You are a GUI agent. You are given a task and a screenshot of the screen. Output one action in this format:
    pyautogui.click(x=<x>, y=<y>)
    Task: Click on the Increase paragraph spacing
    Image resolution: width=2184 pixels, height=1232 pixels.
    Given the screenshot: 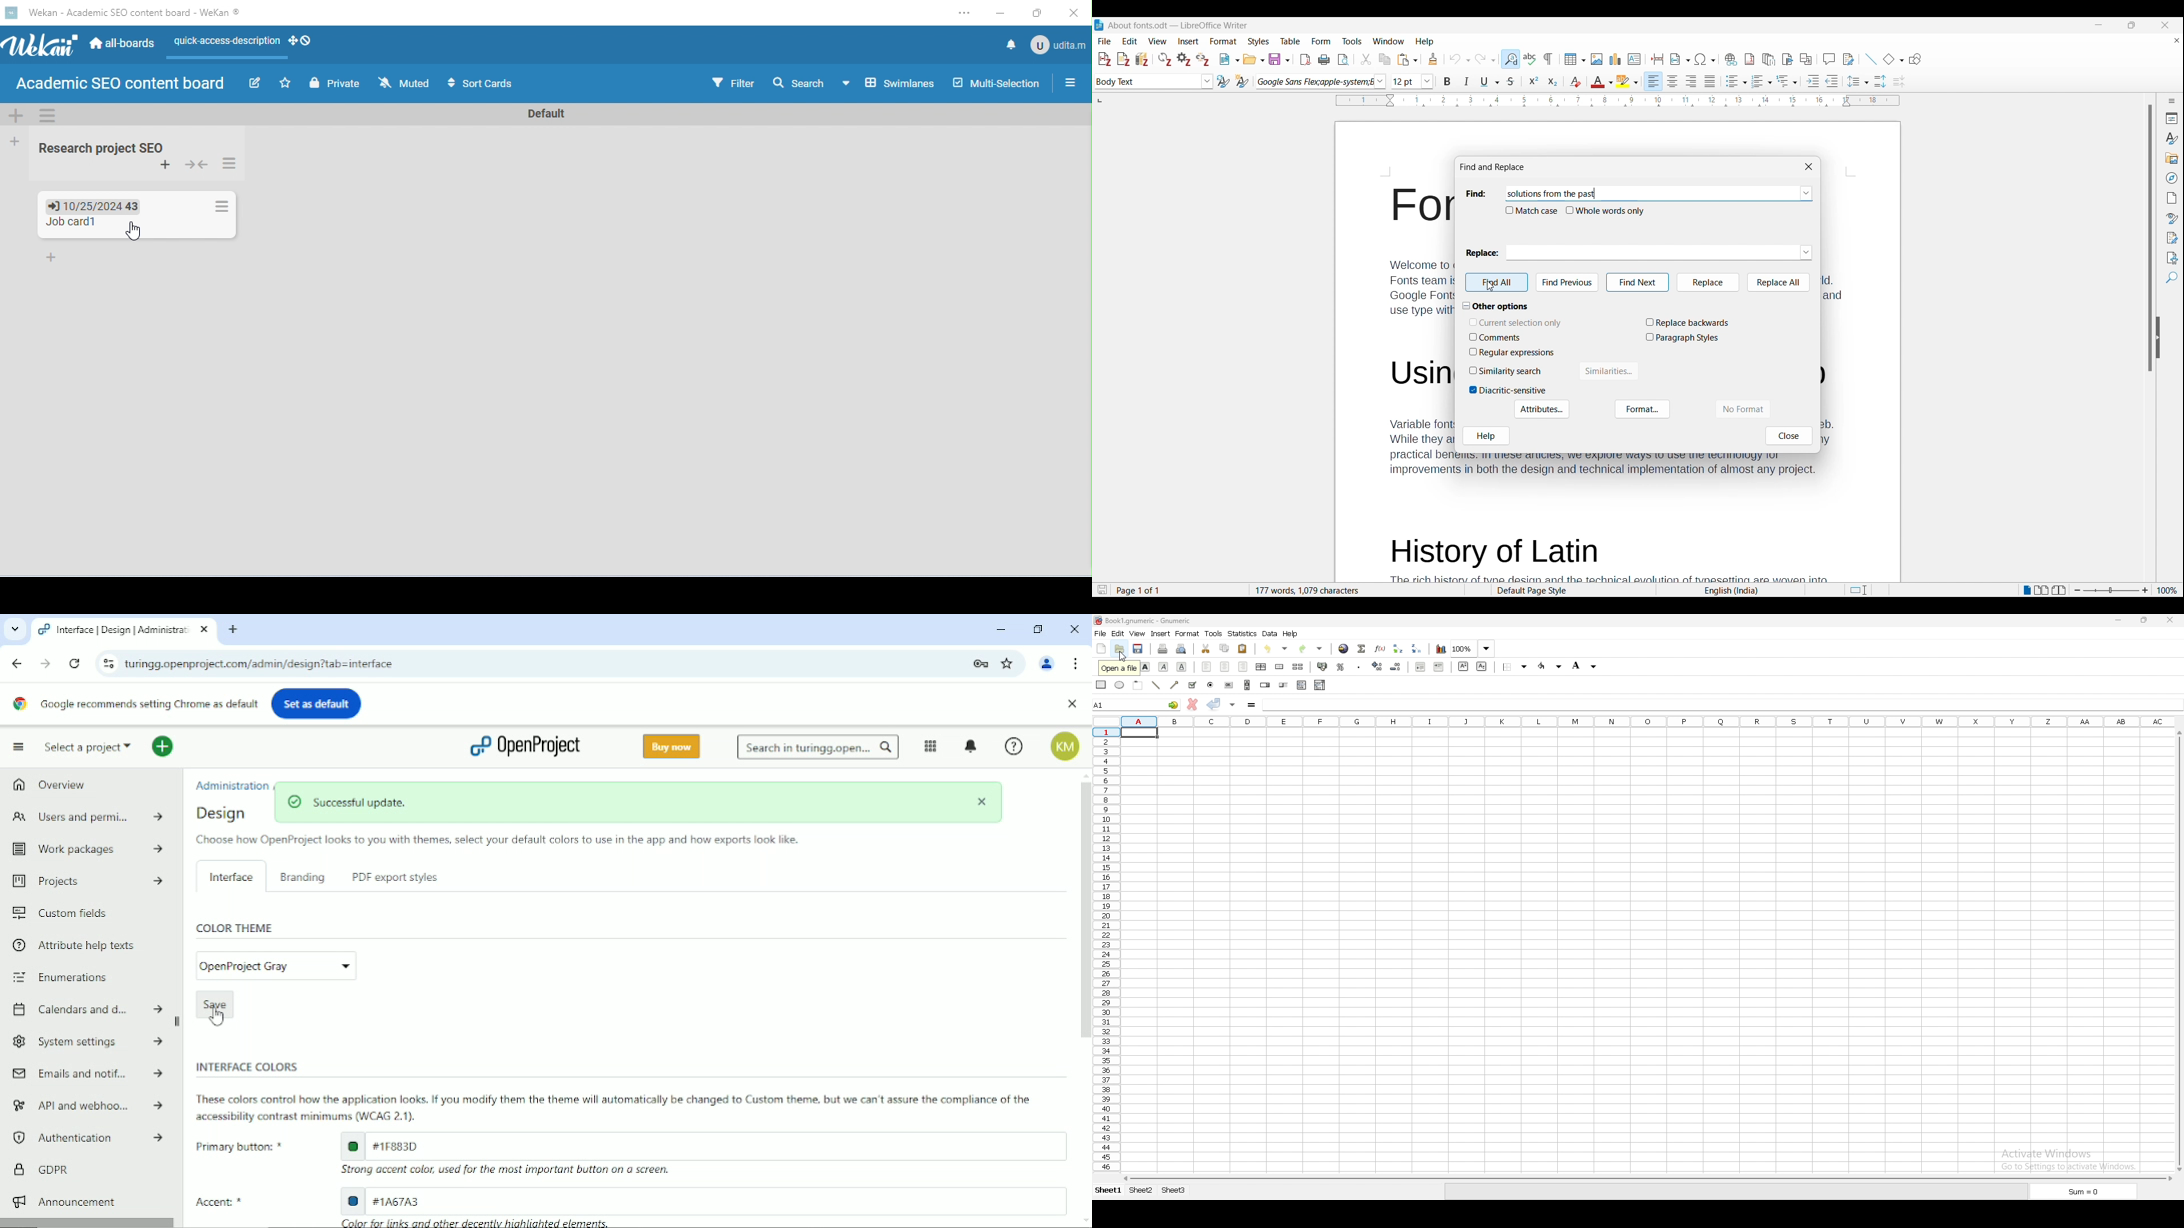 What is the action you would take?
    pyautogui.click(x=1881, y=81)
    